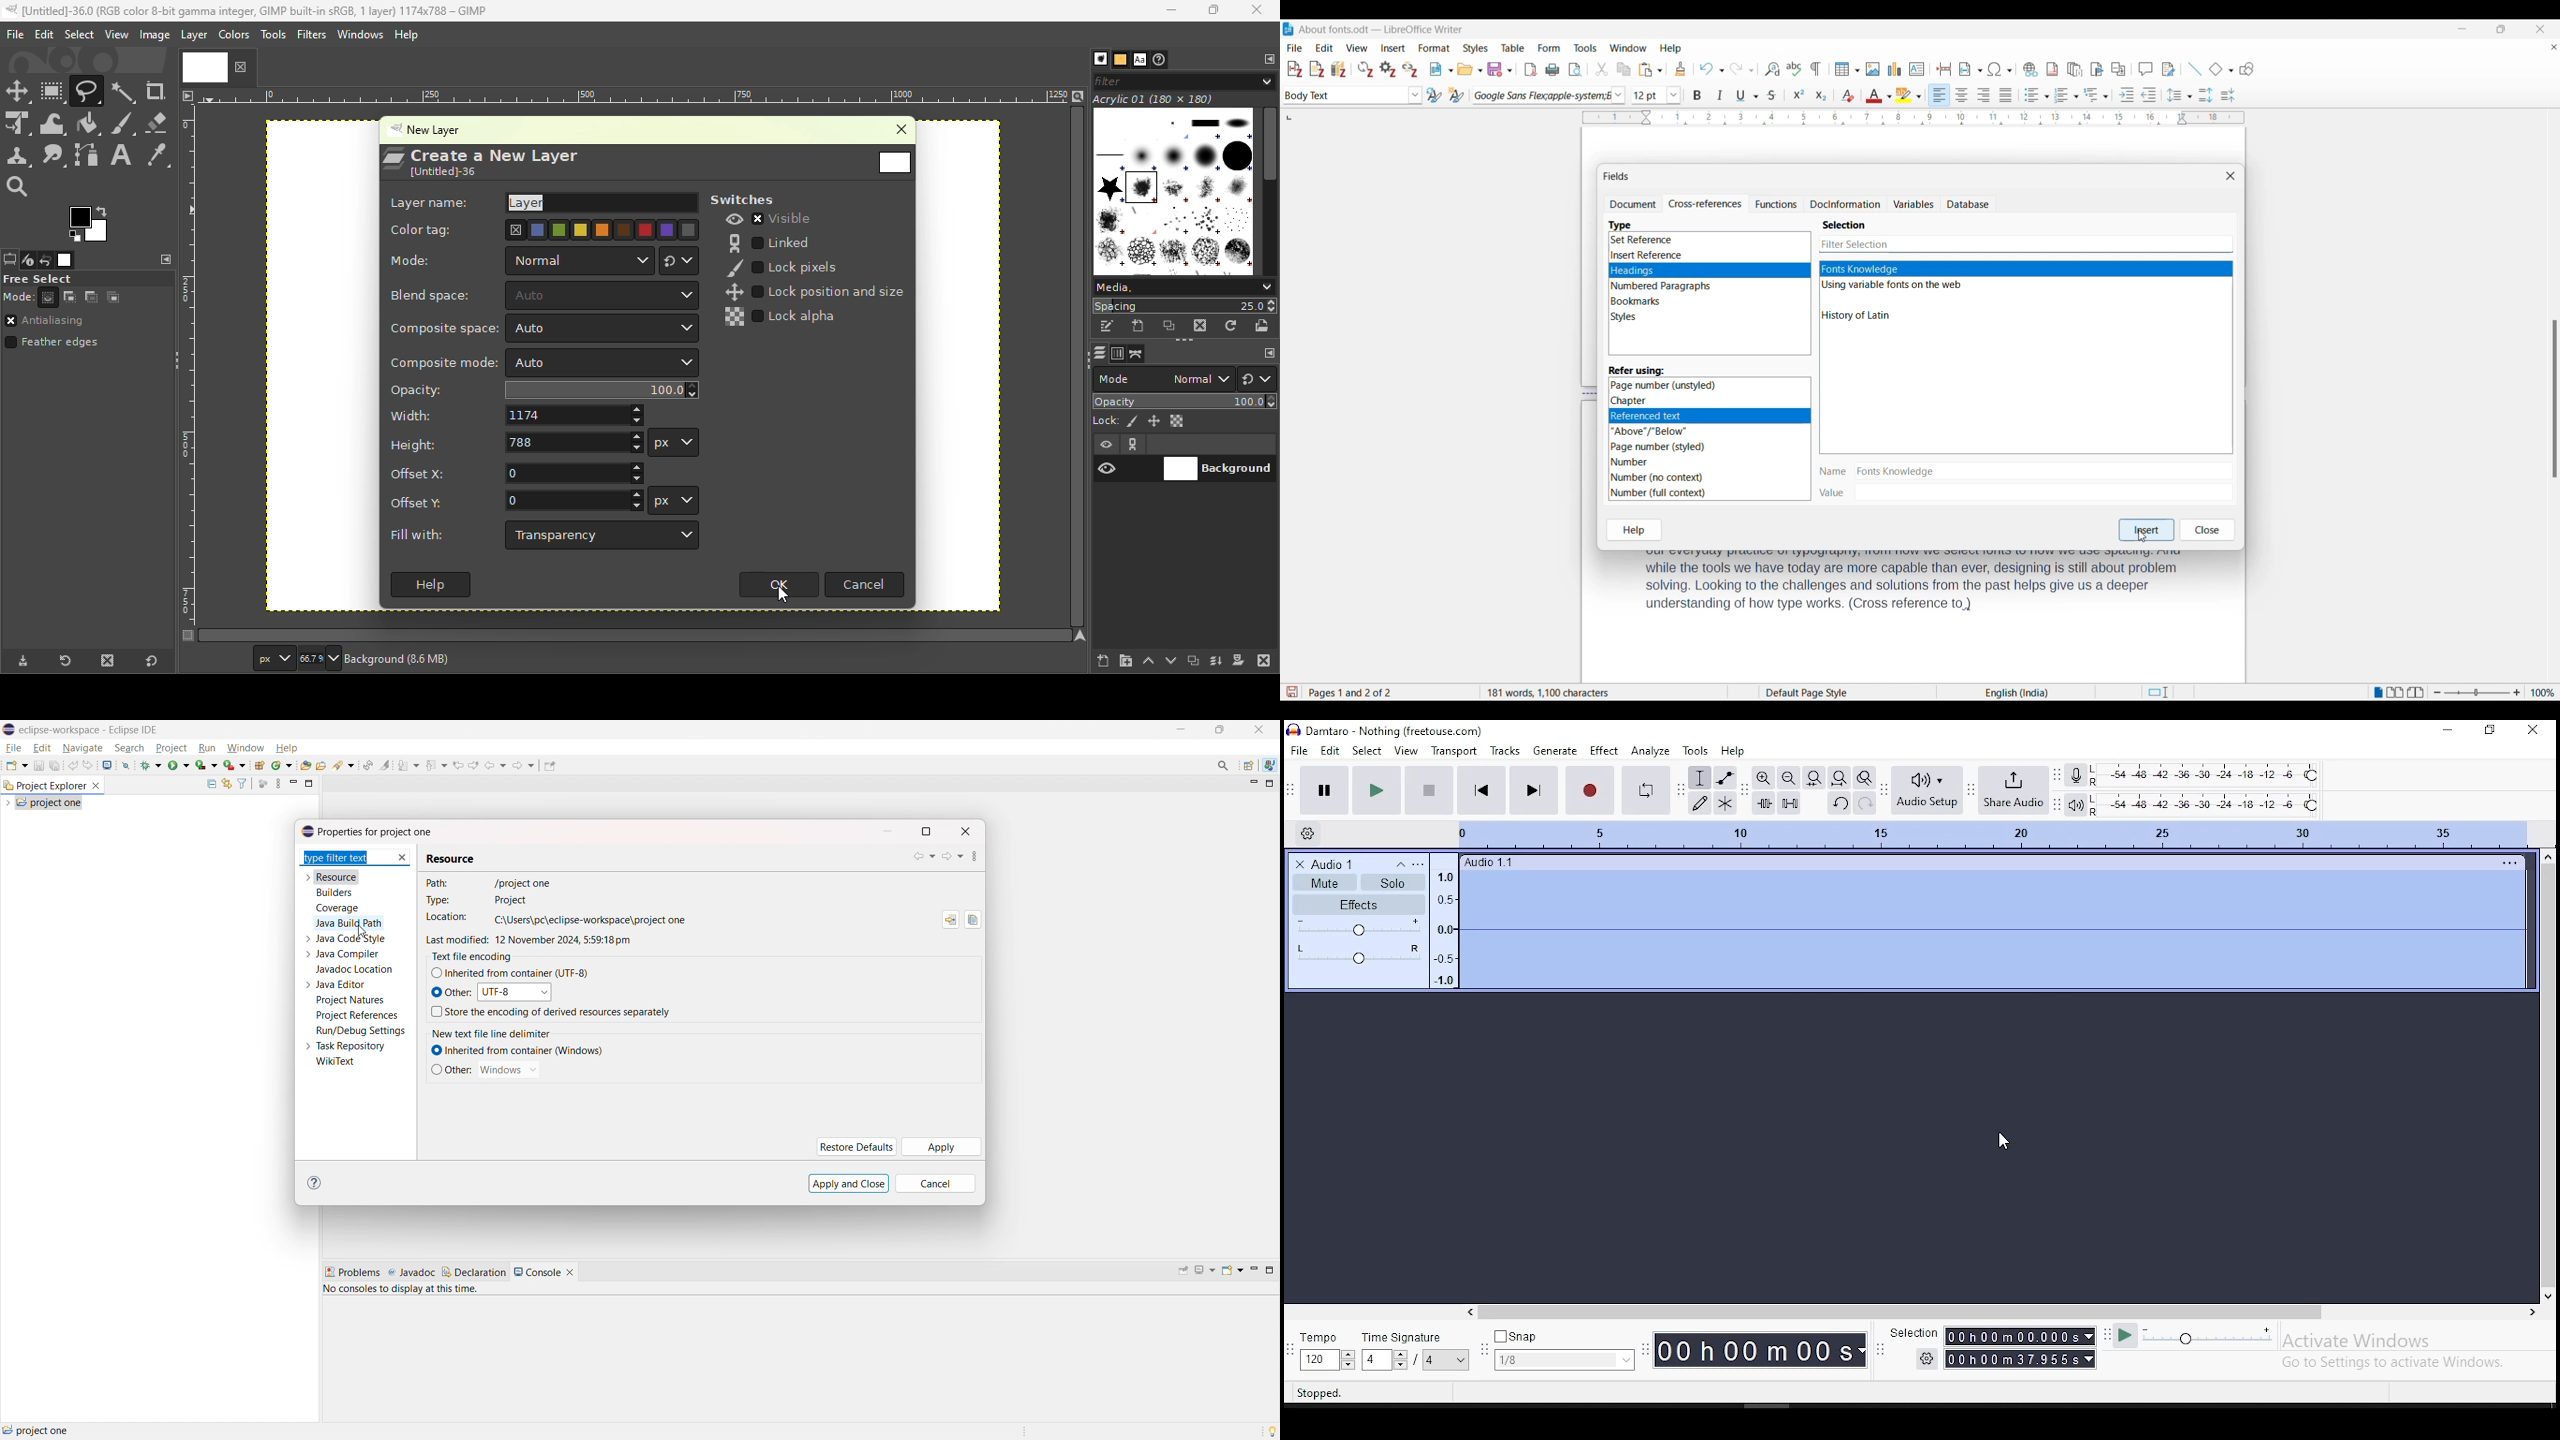 The width and height of the screenshot is (2576, 1456). I want to click on Document, so click(1632, 204).